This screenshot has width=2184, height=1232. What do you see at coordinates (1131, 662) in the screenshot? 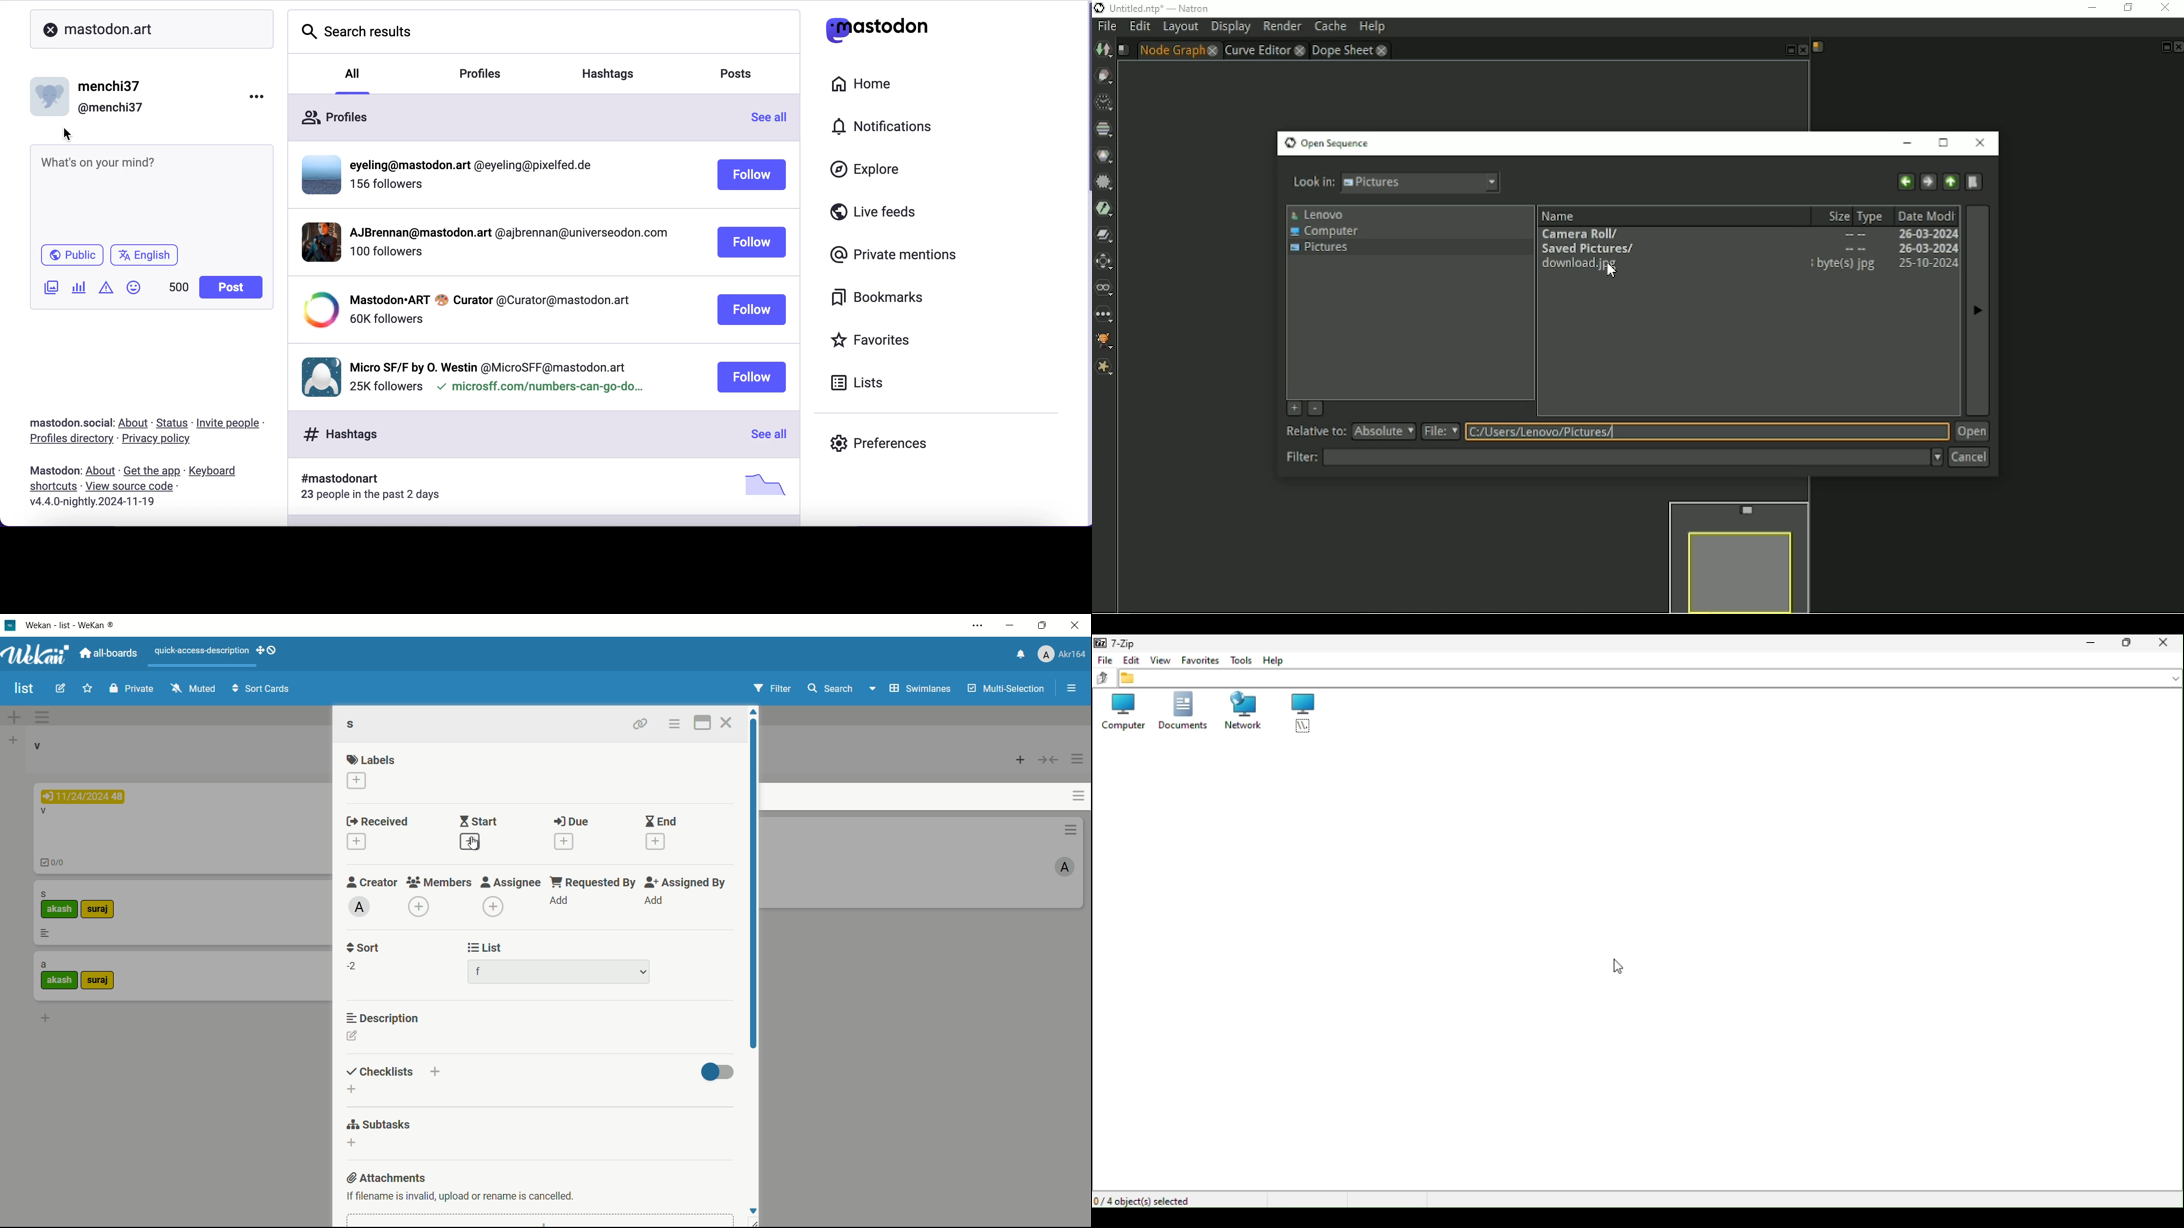
I see `Edit` at bounding box center [1131, 662].